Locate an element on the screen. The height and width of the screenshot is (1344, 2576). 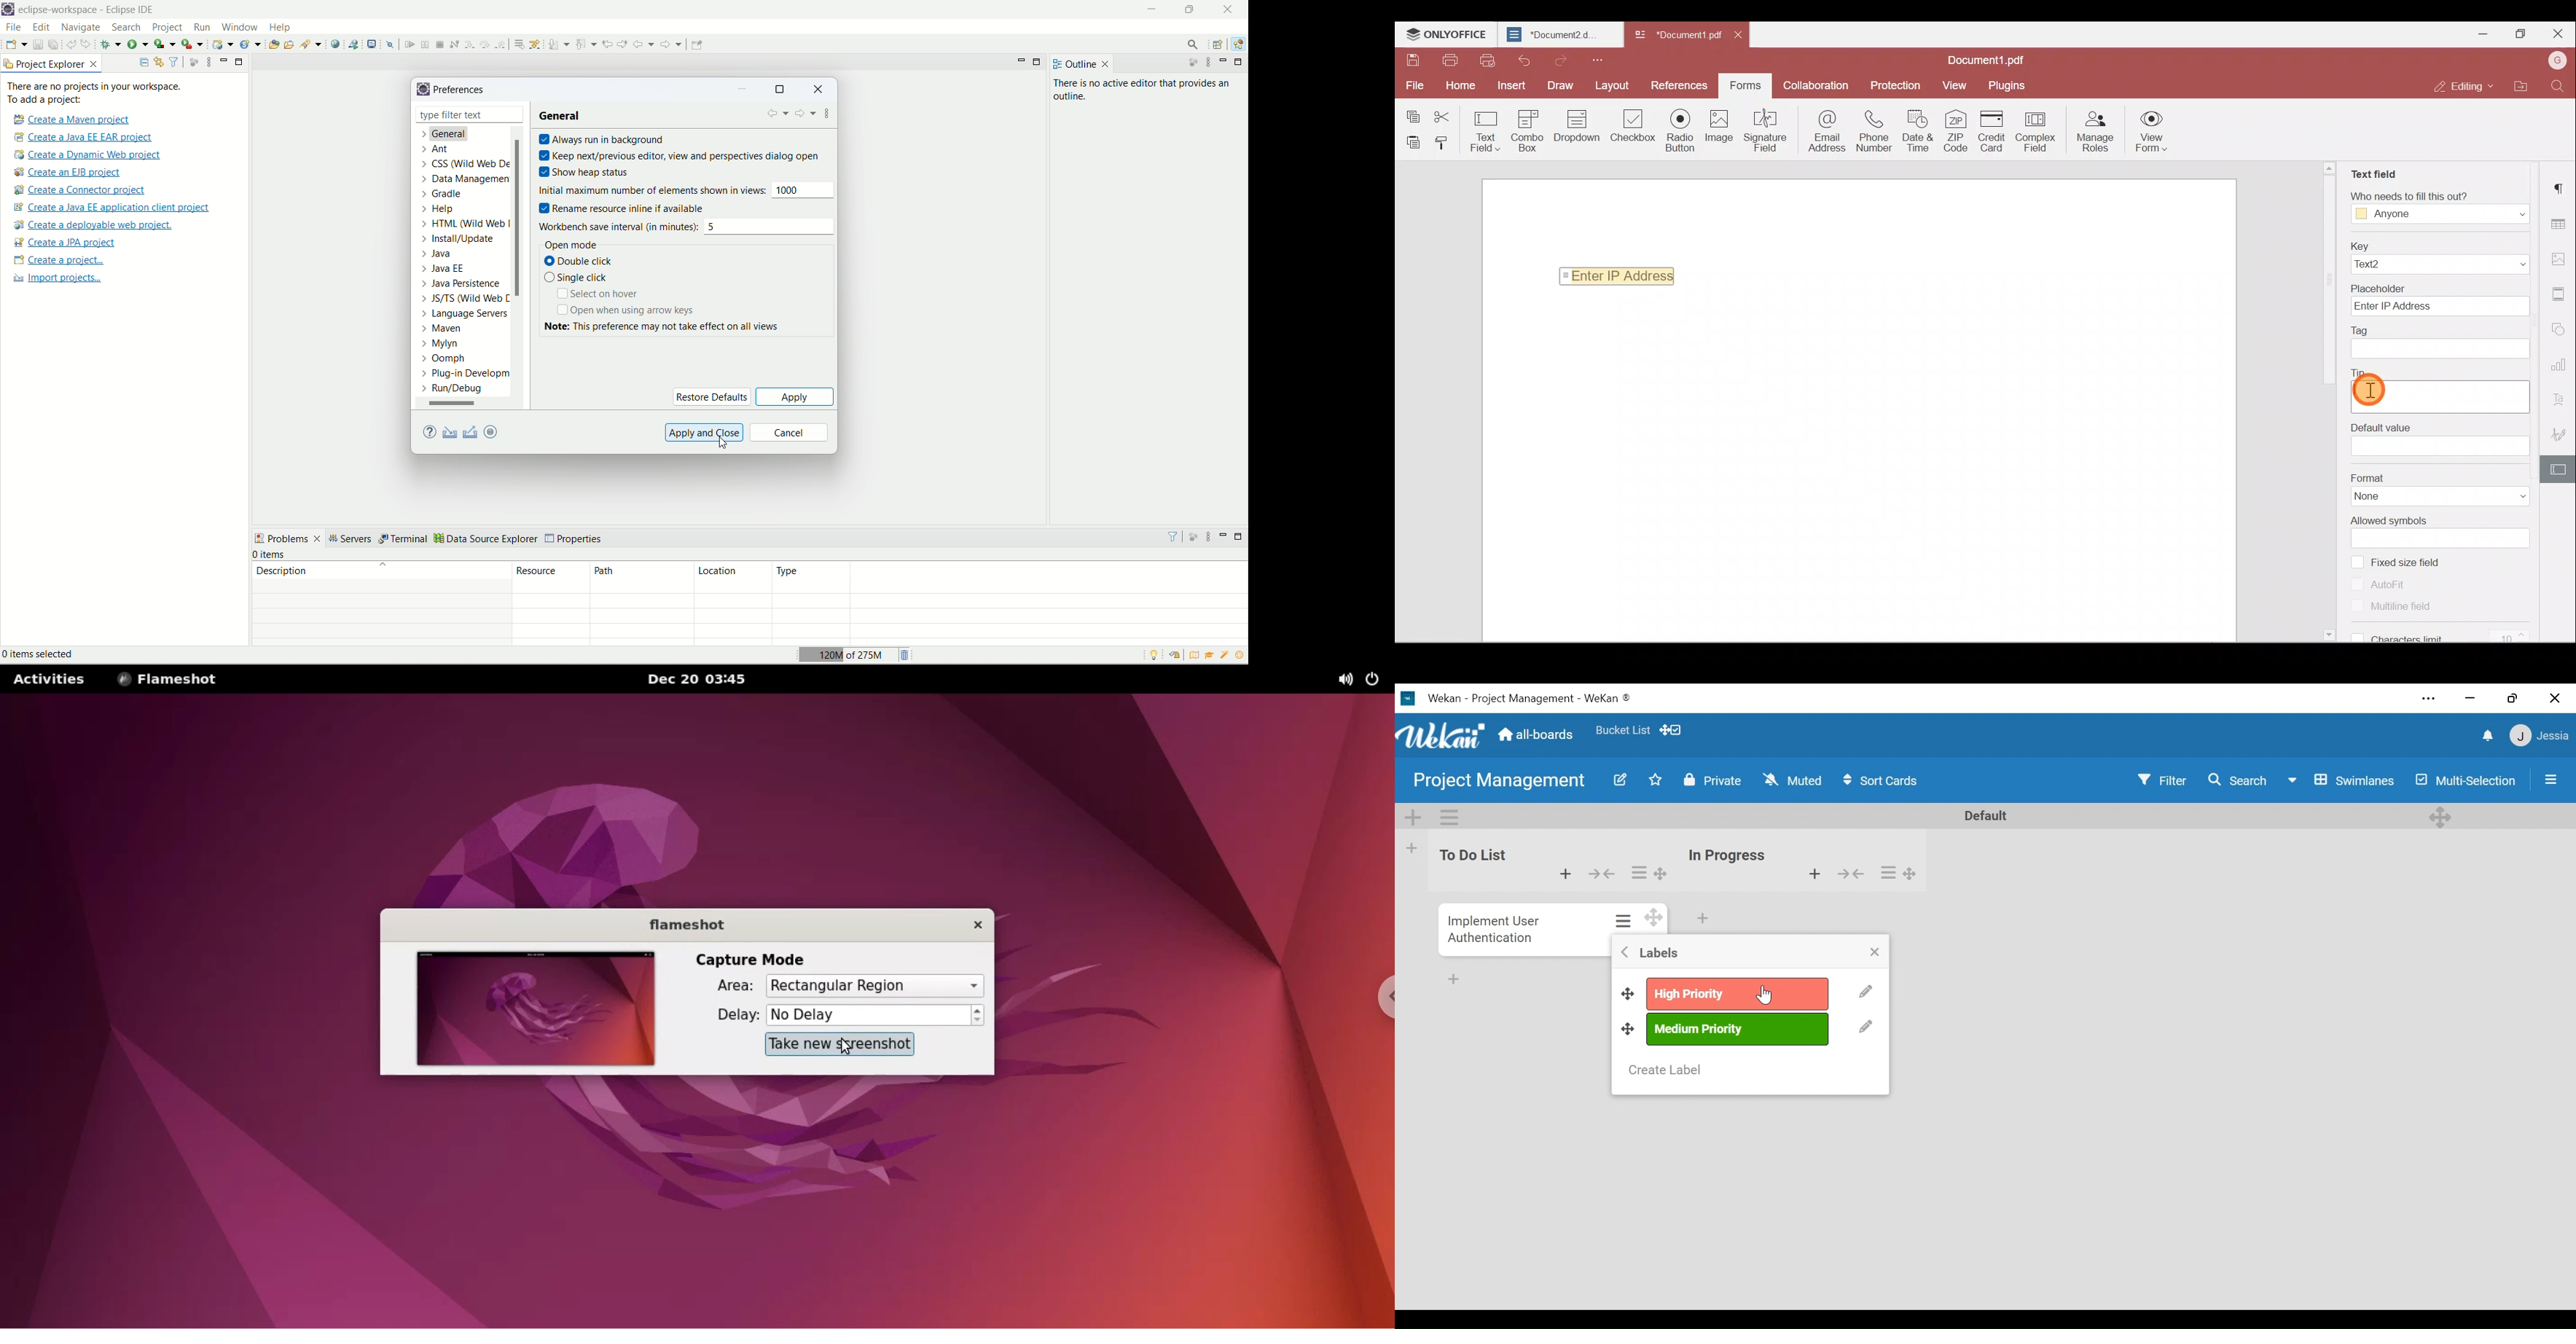
Layout is located at coordinates (1611, 84).